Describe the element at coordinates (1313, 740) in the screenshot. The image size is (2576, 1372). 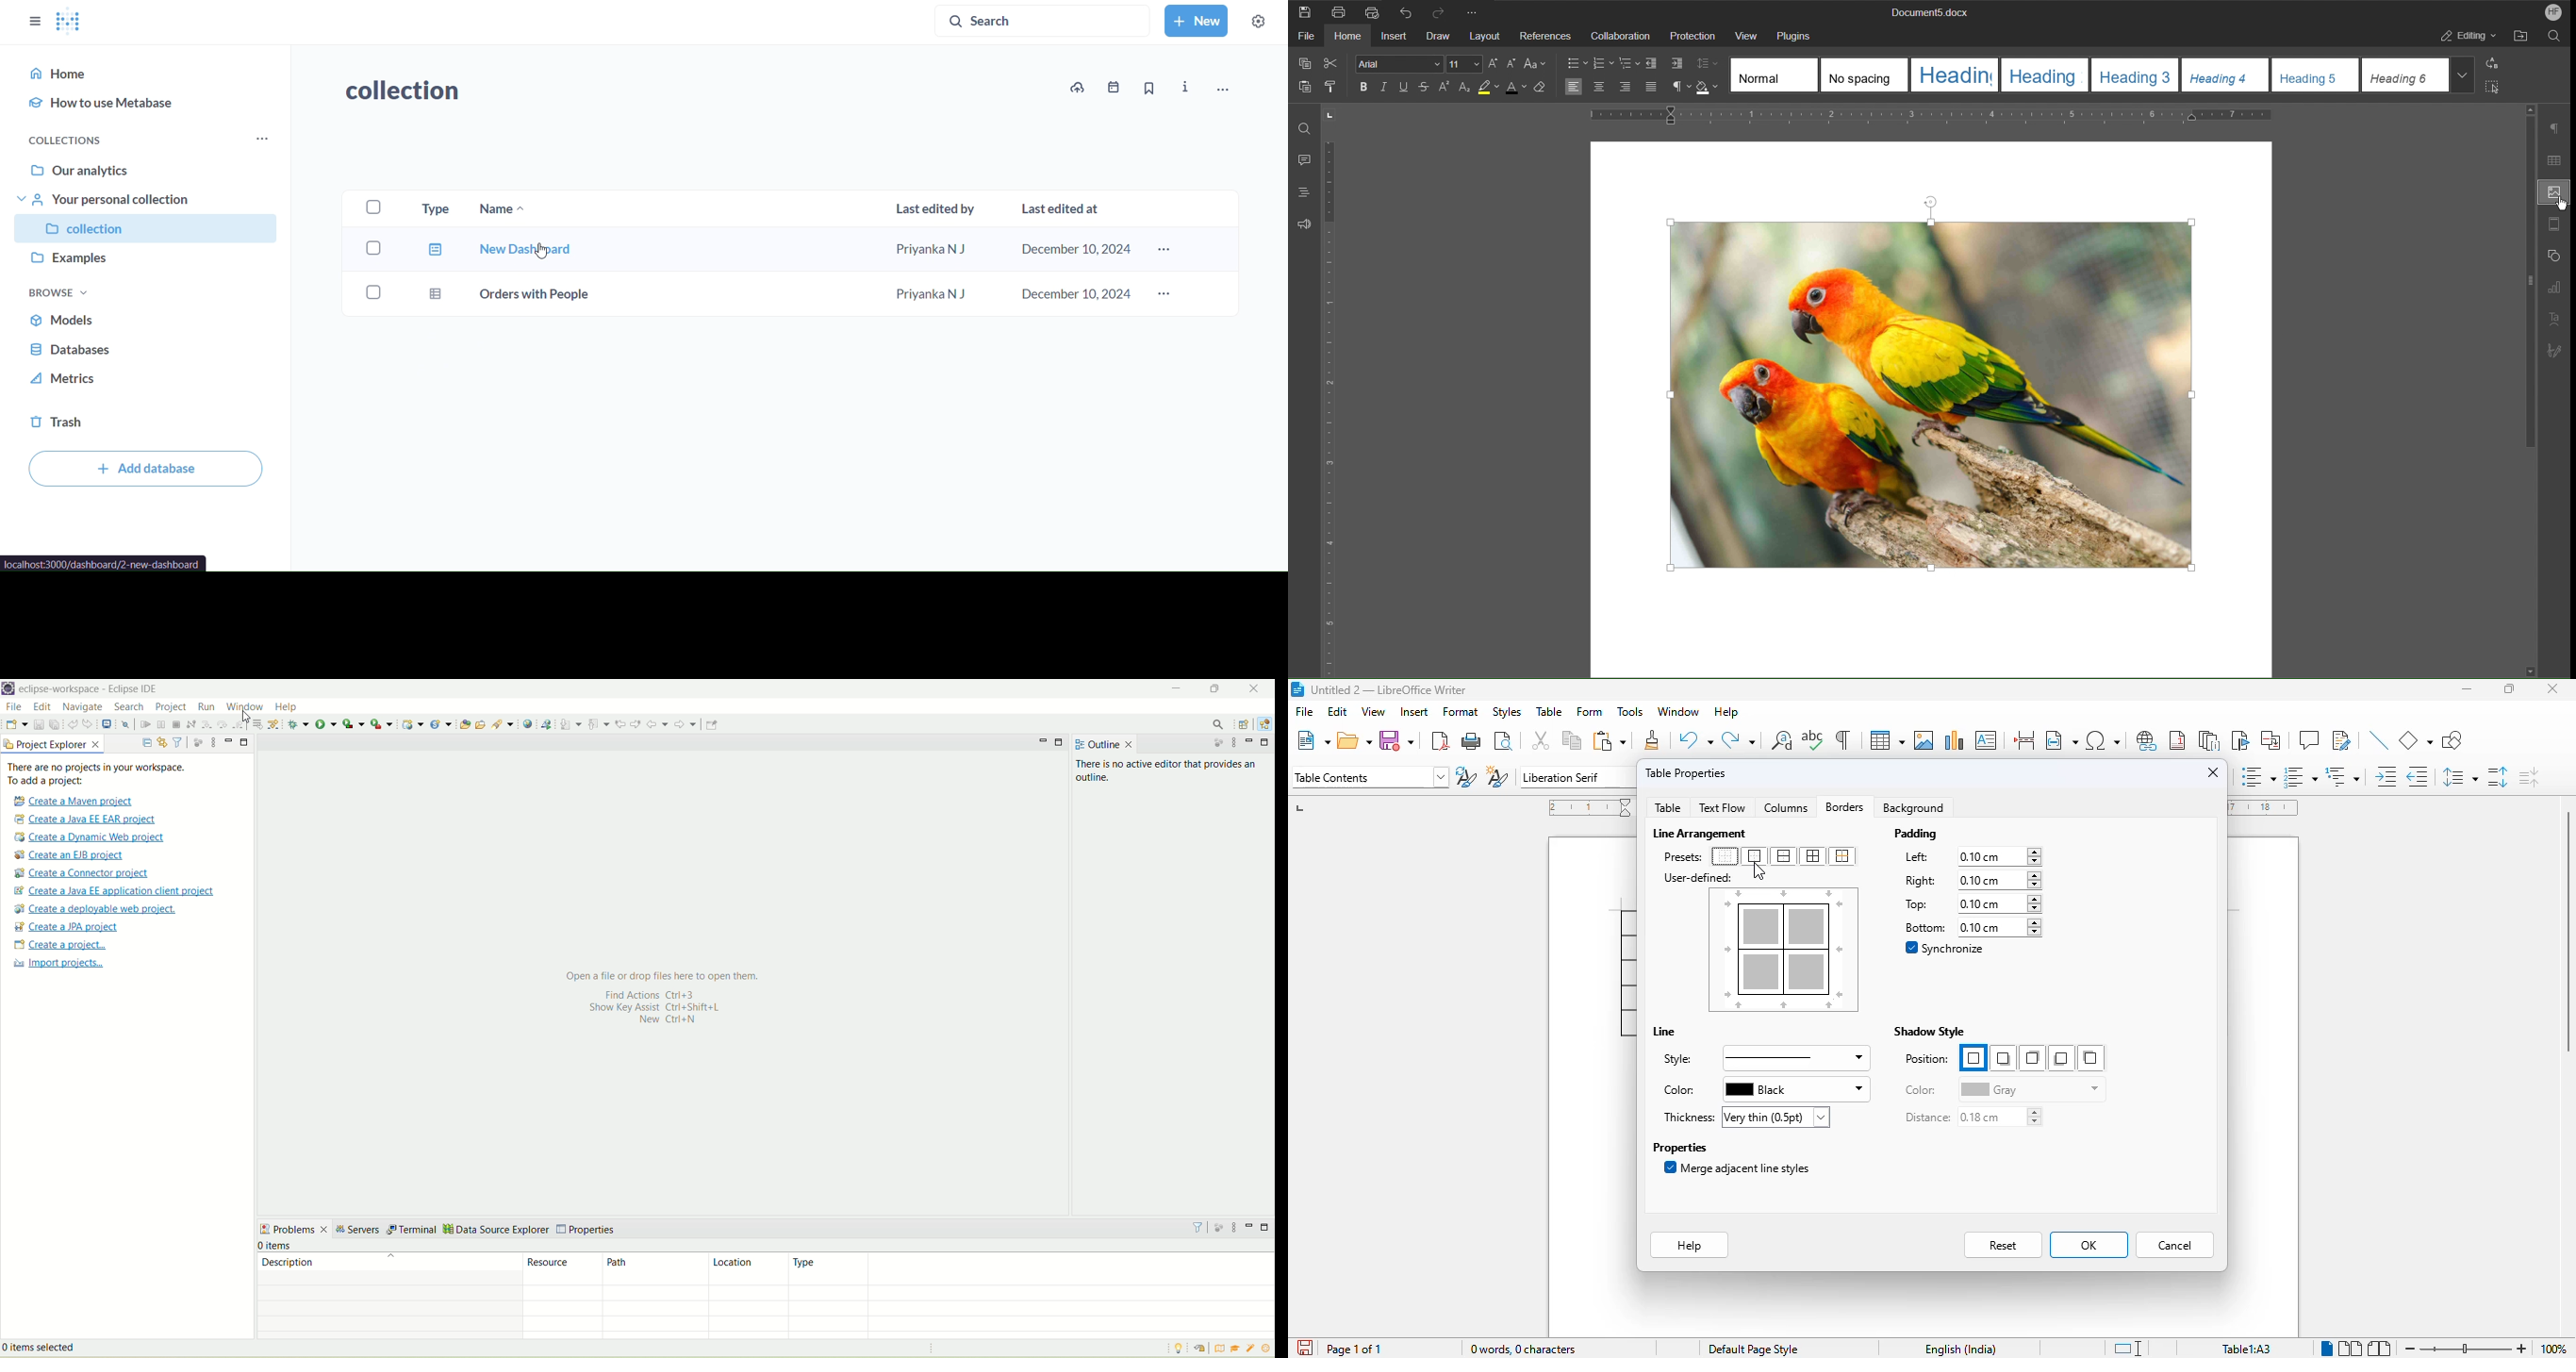
I see `new` at that location.